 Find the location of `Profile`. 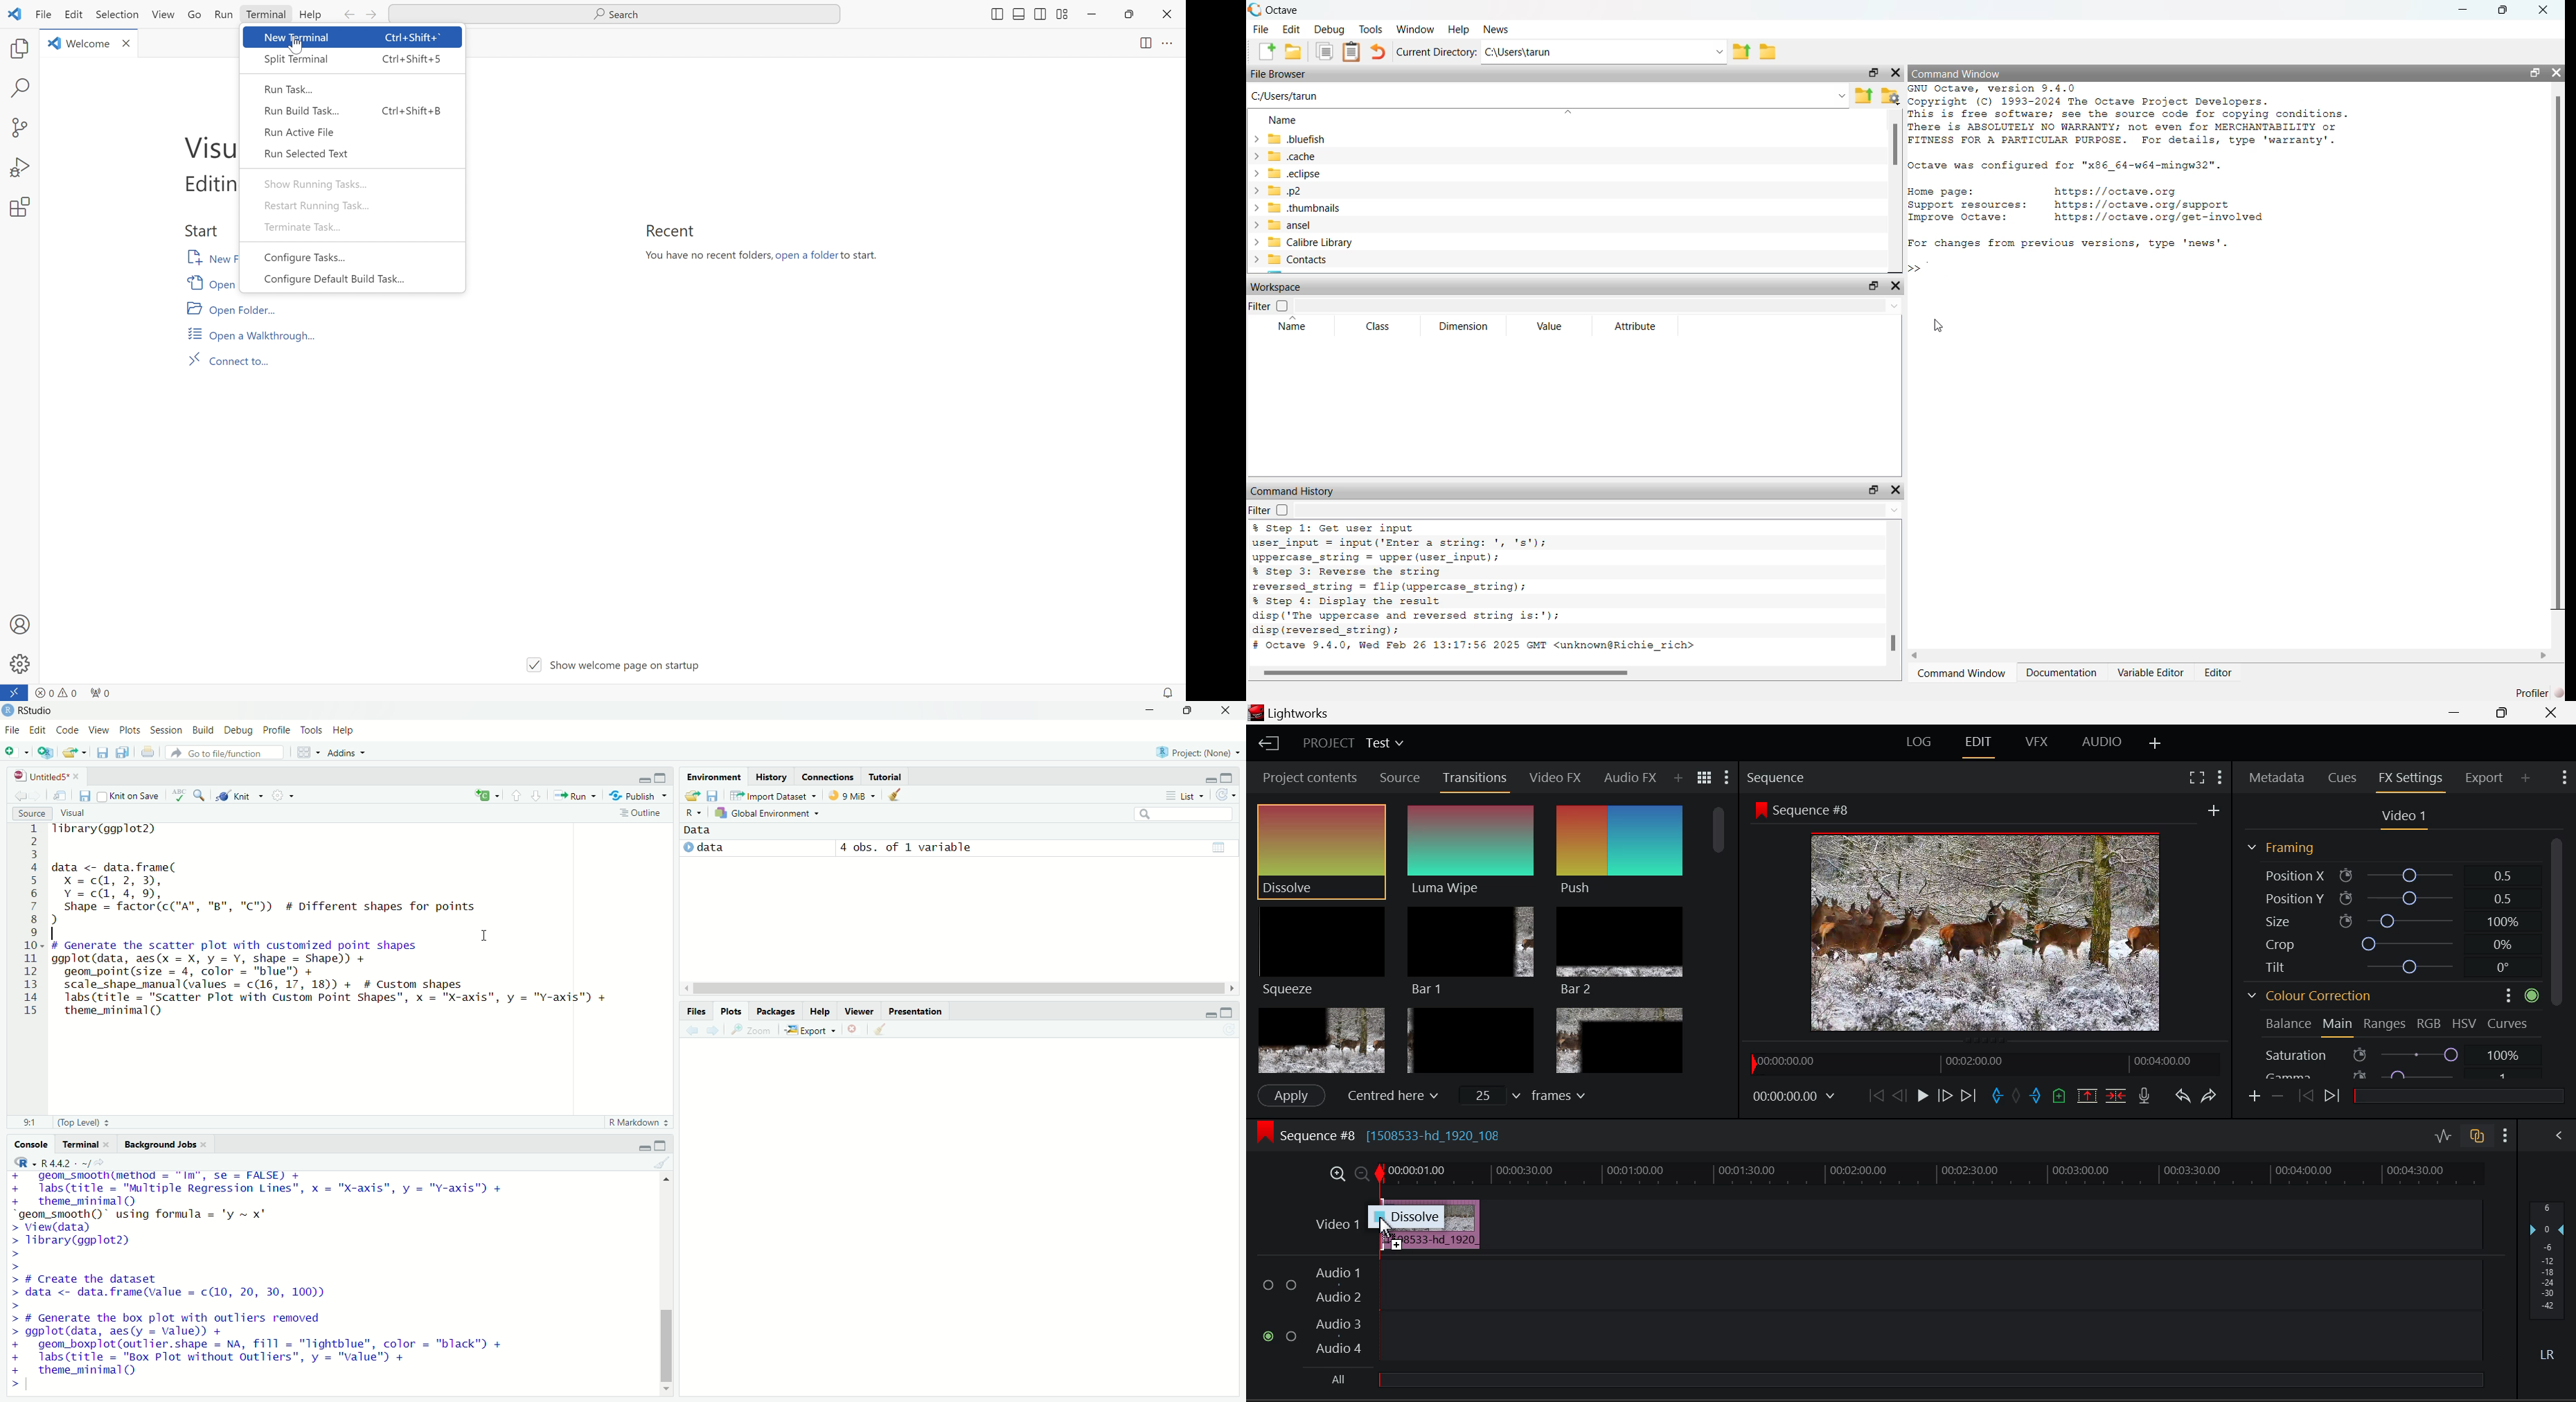

Profile is located at coordinates (276, 730).